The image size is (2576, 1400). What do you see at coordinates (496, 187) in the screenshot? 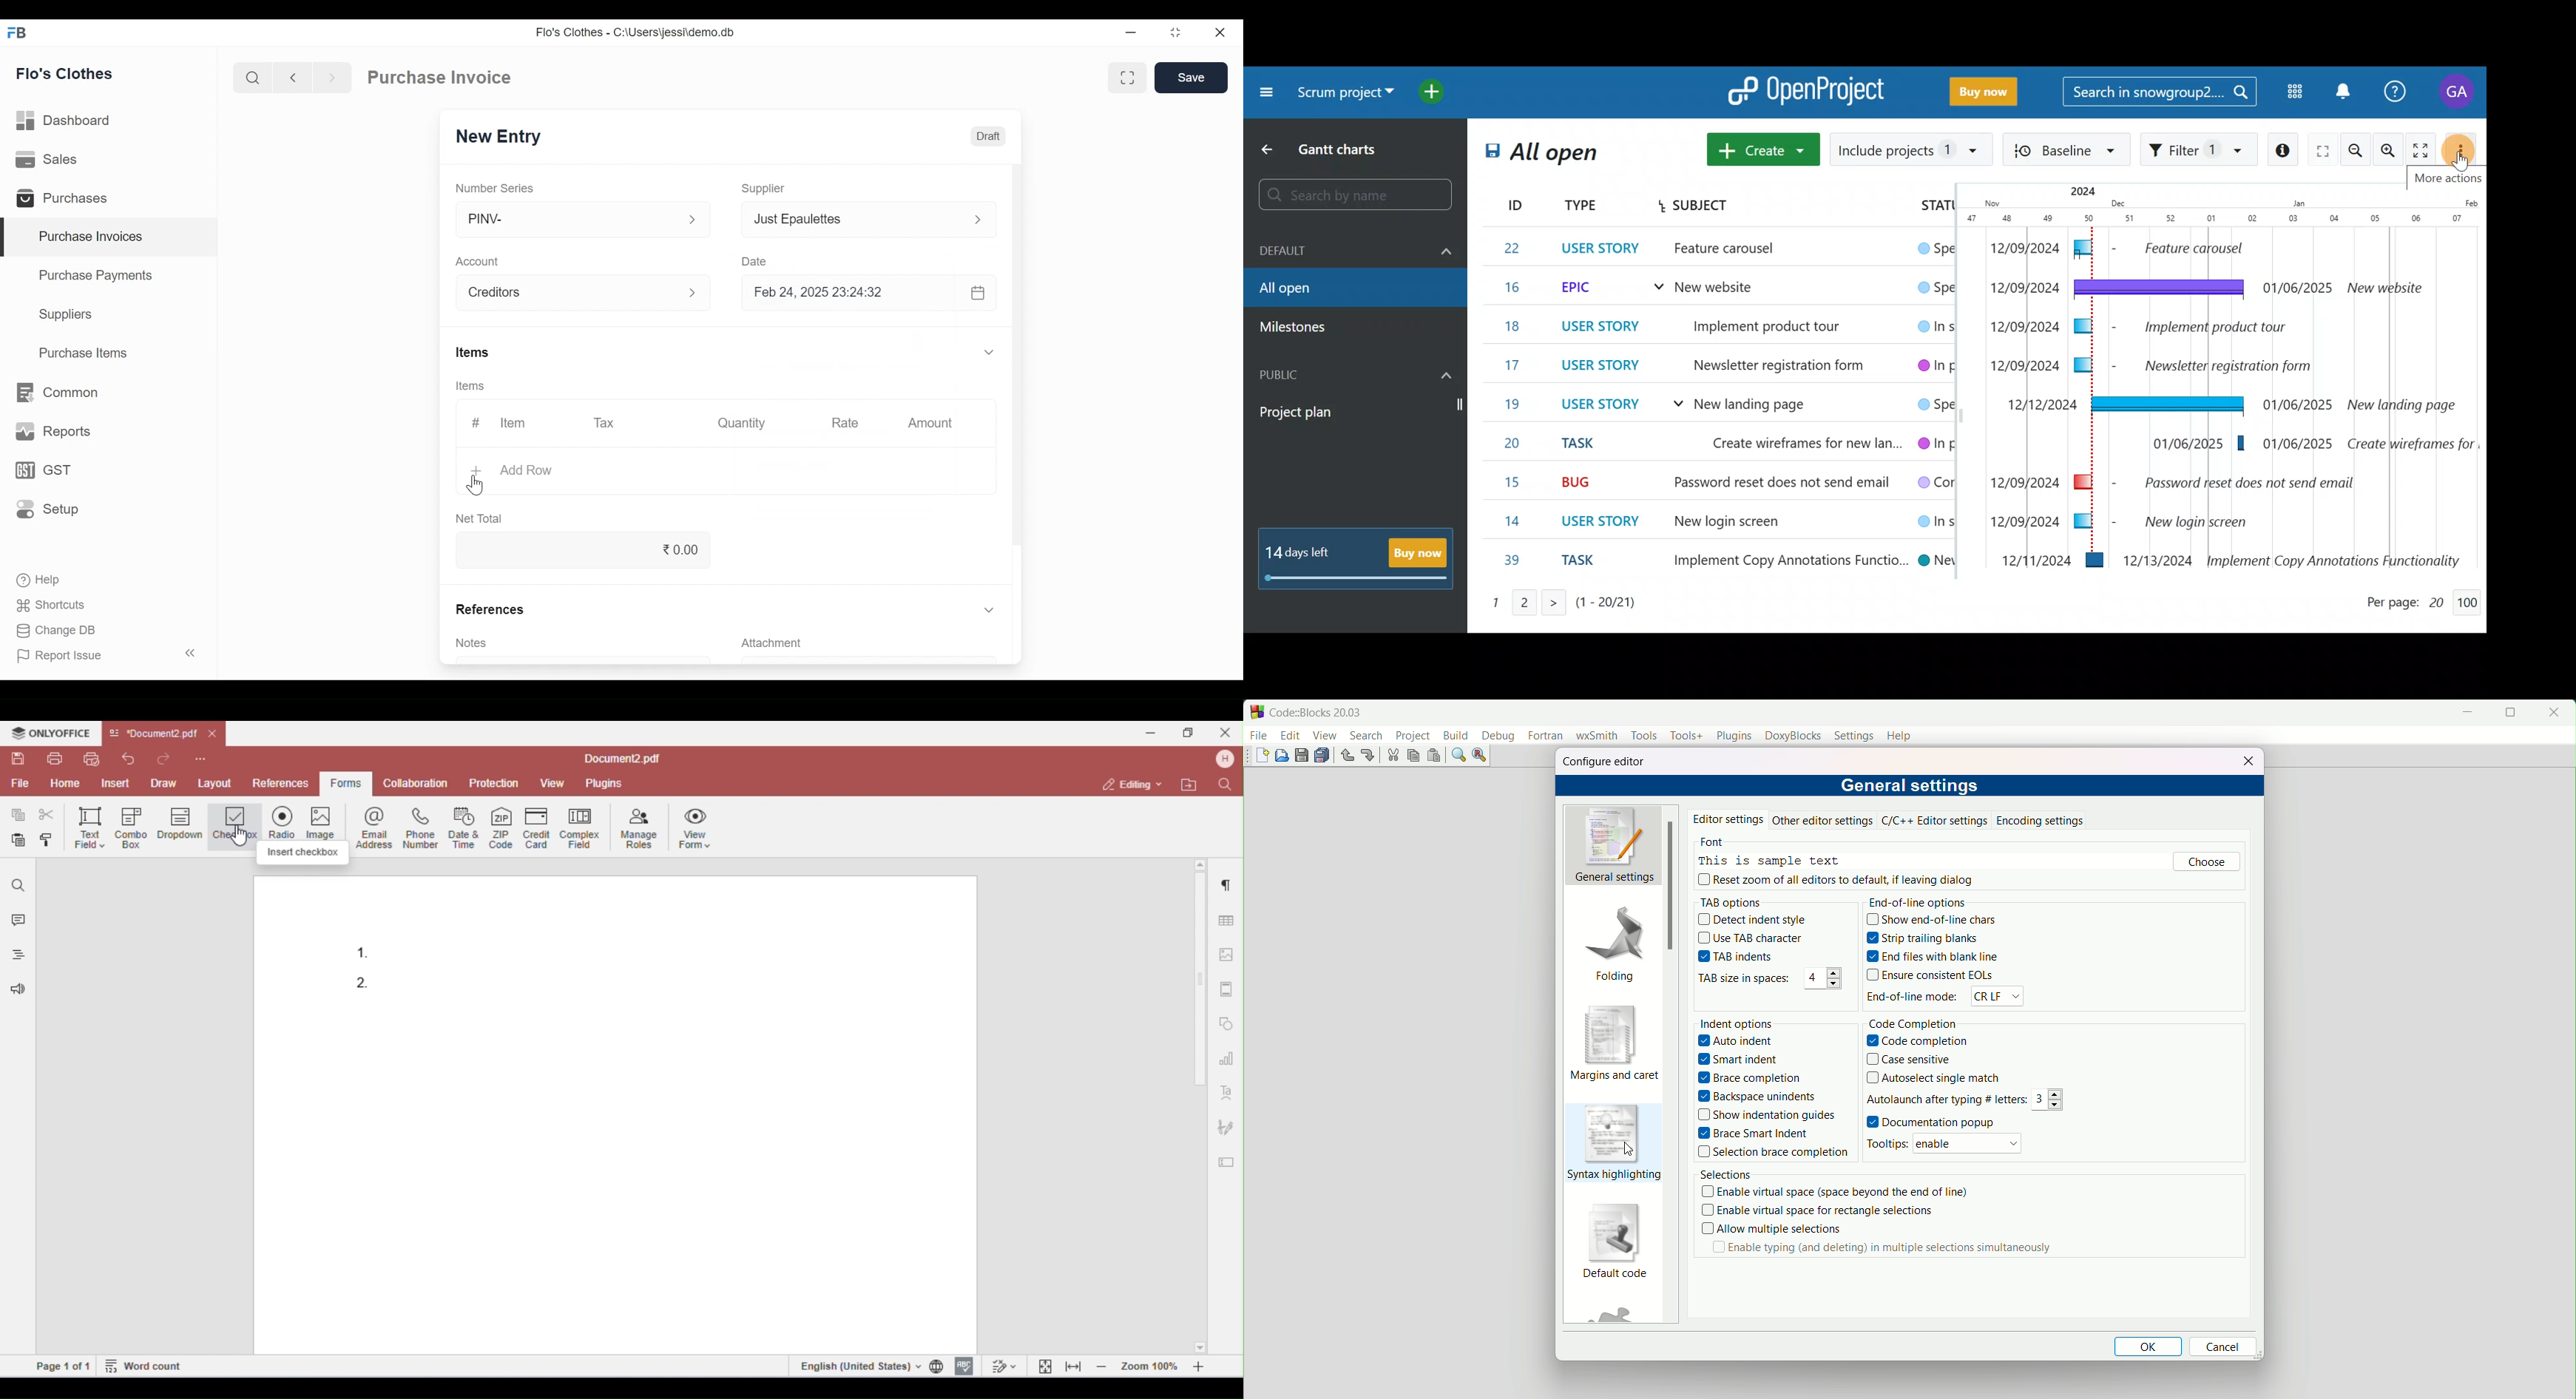
I see `Number Series` at bounding box center [496, 187].